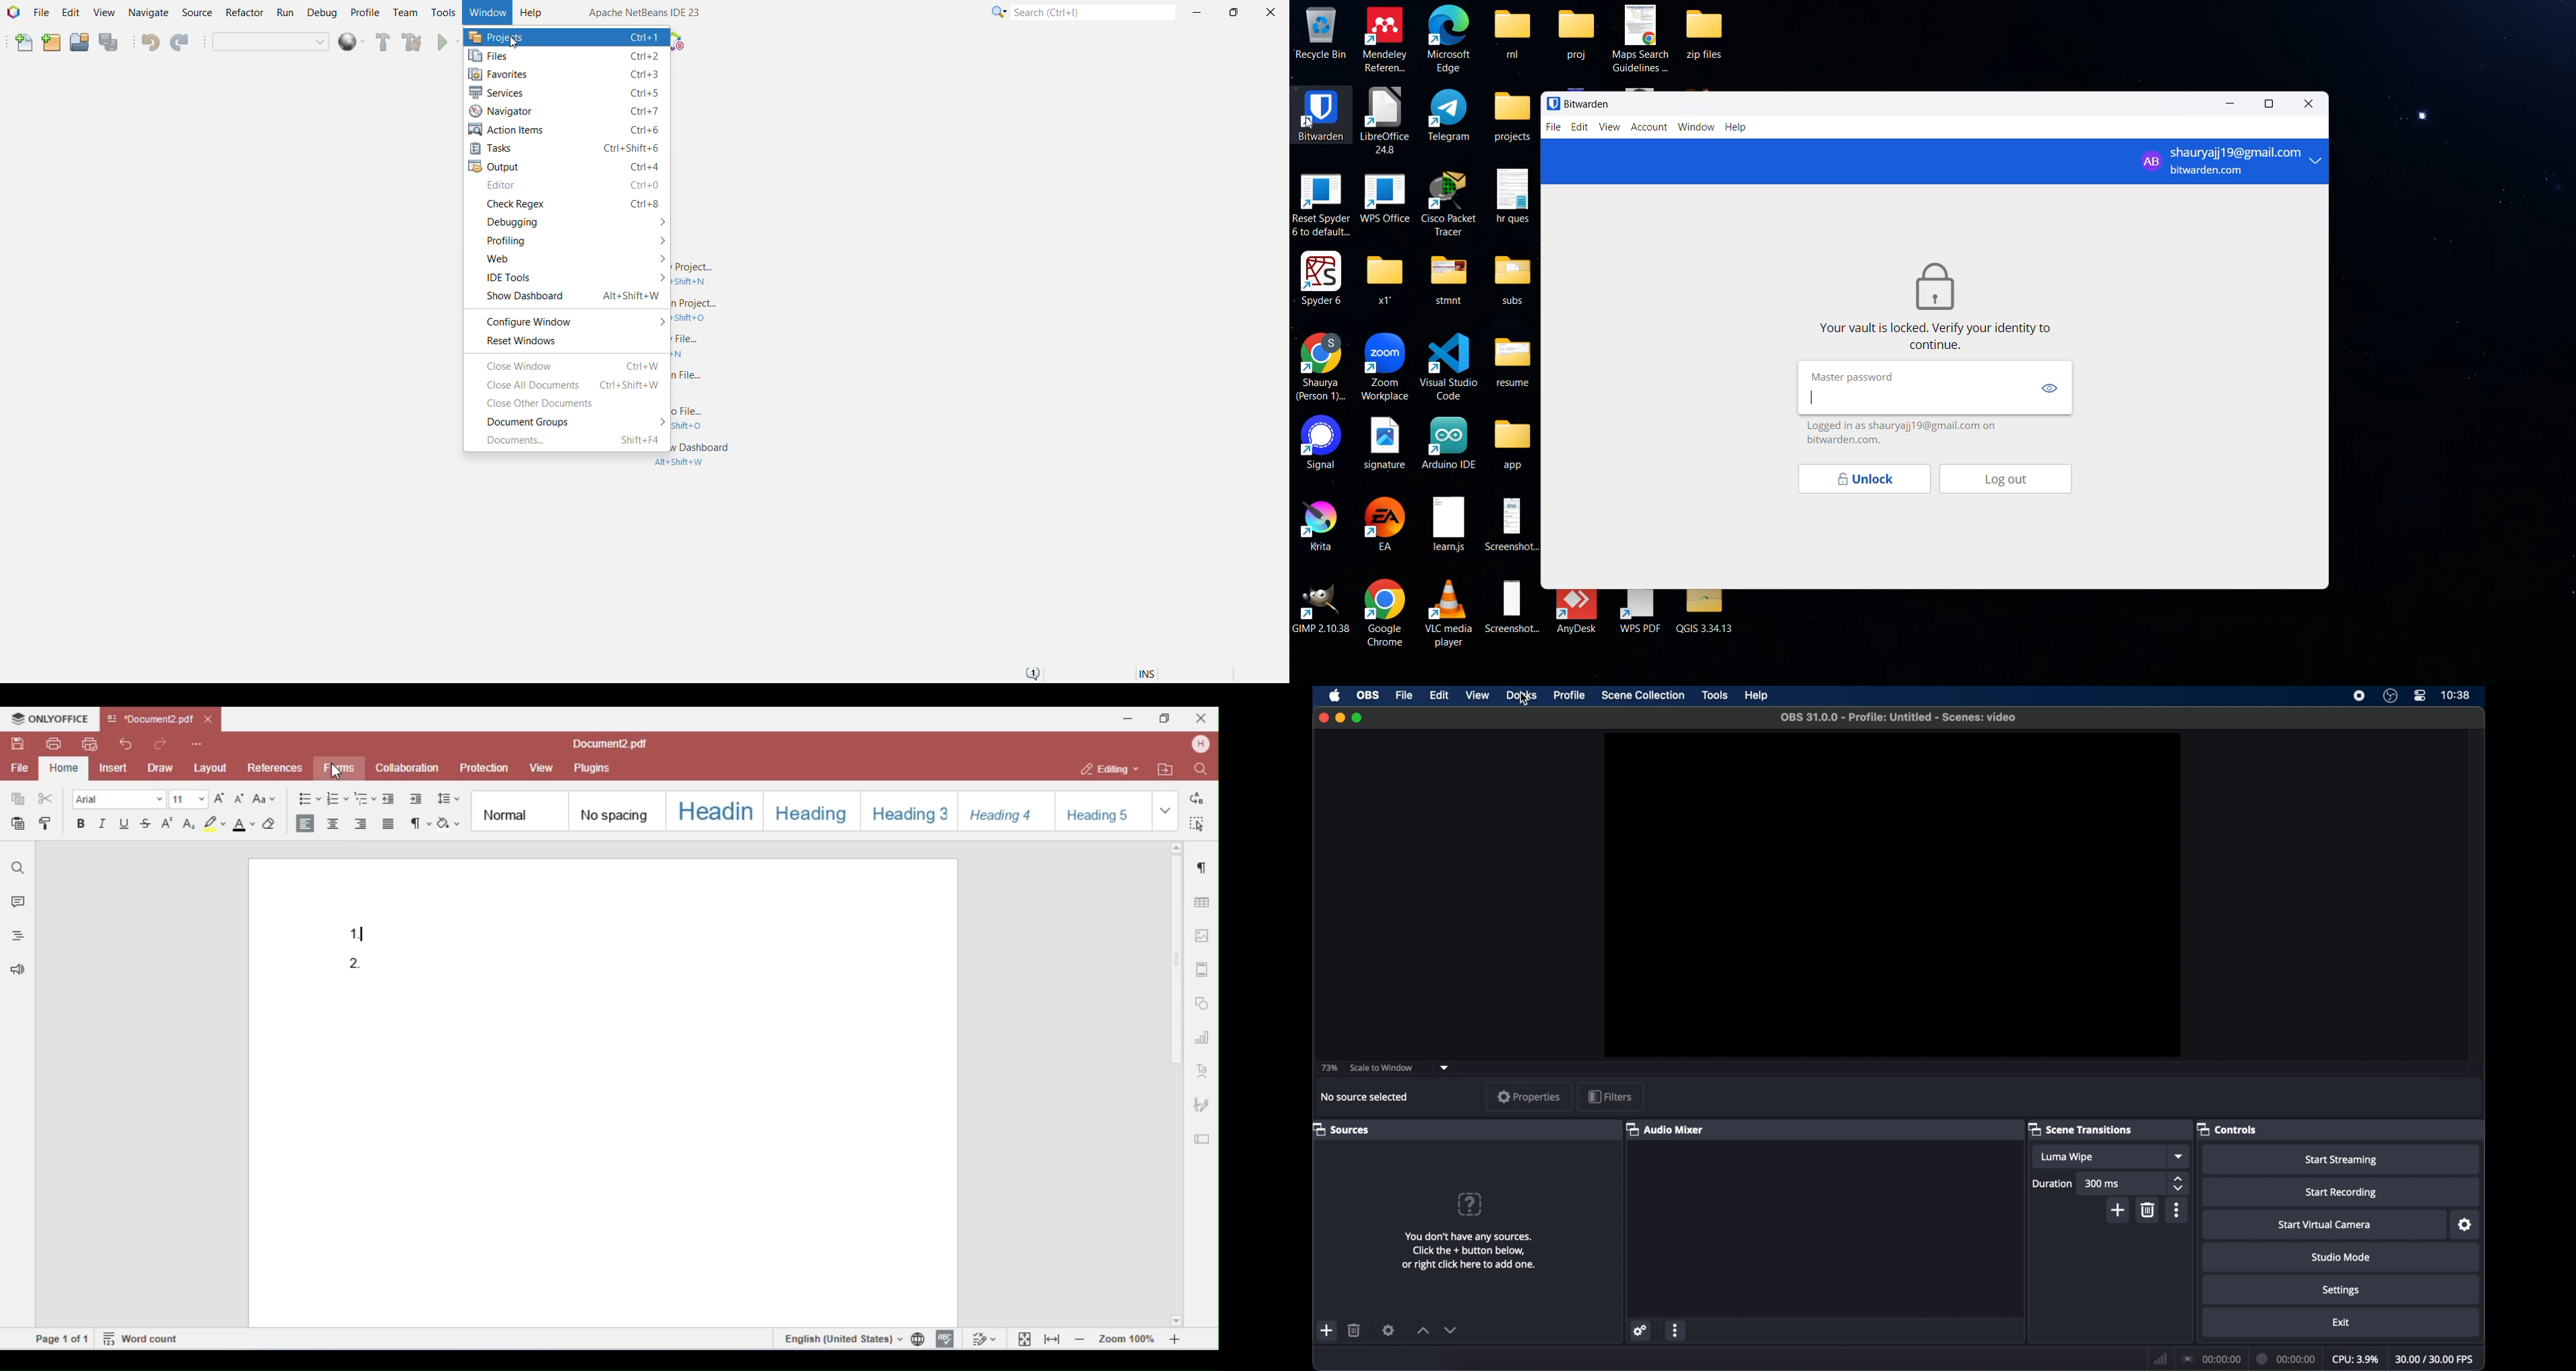 The width and height of the screenshot is (2576, 1372). Describe the element at coordinates (1449, 201) in the screenshot. I see `Cisco Packet Tracer` at that location.